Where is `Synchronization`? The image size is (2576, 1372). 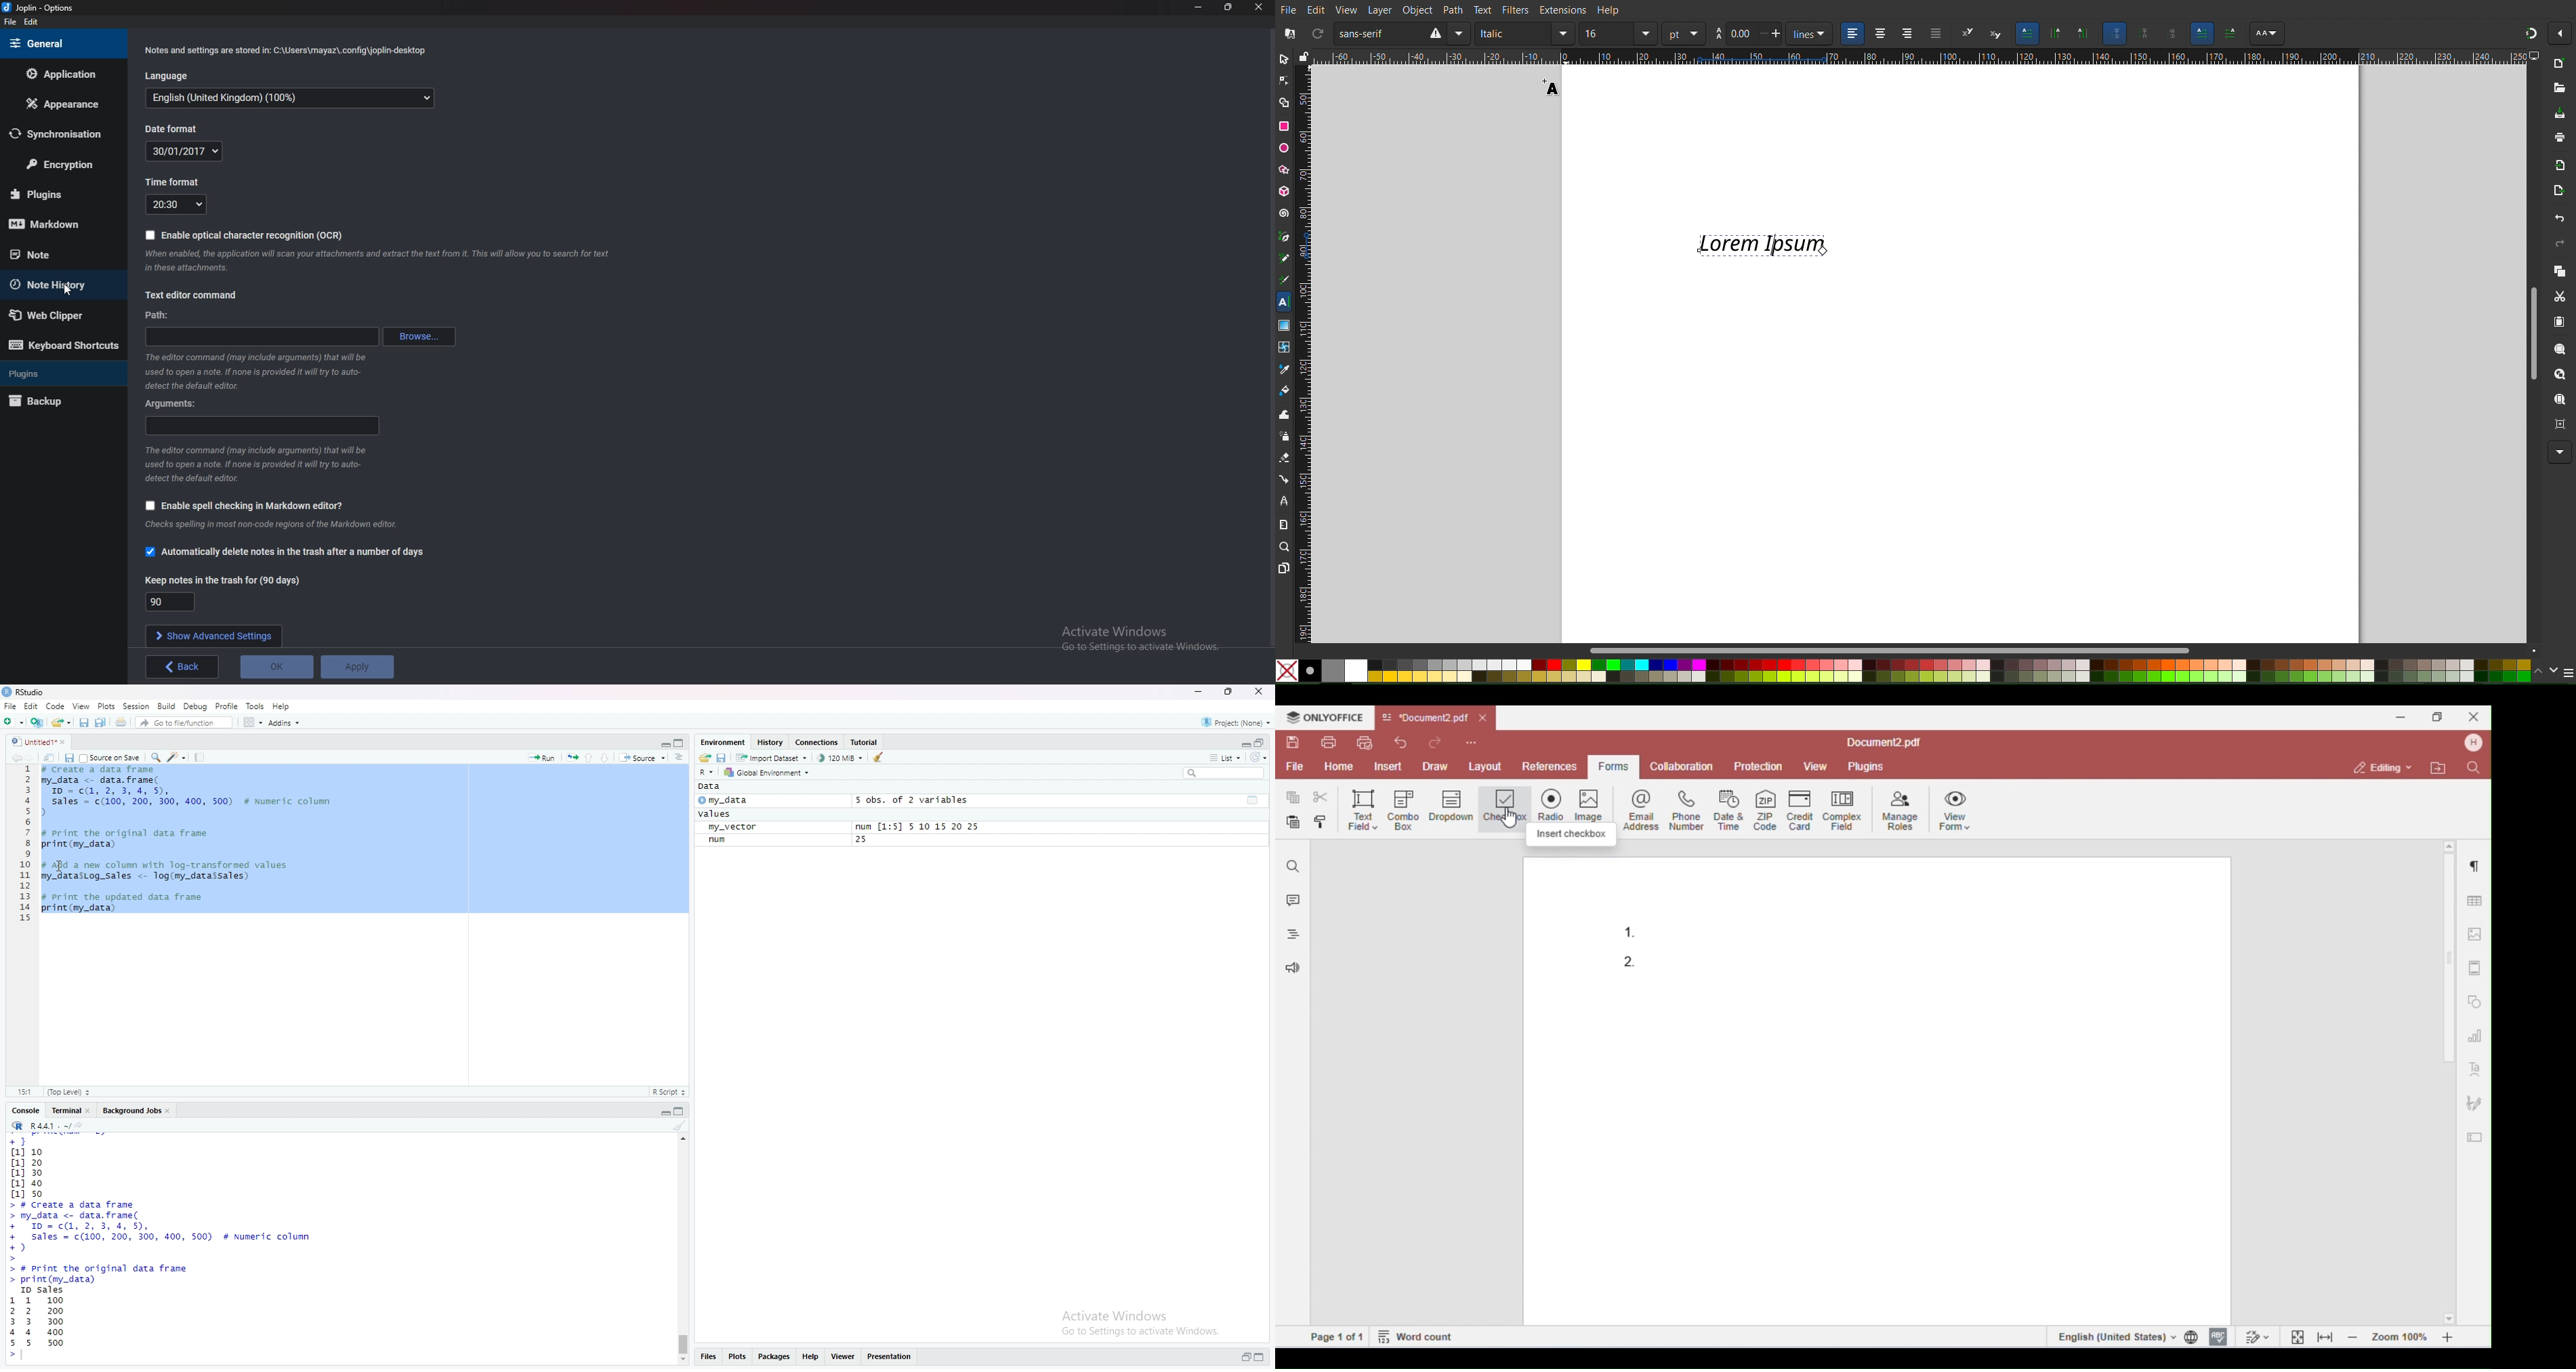 Synchronization is located at coordinates (62, 134).